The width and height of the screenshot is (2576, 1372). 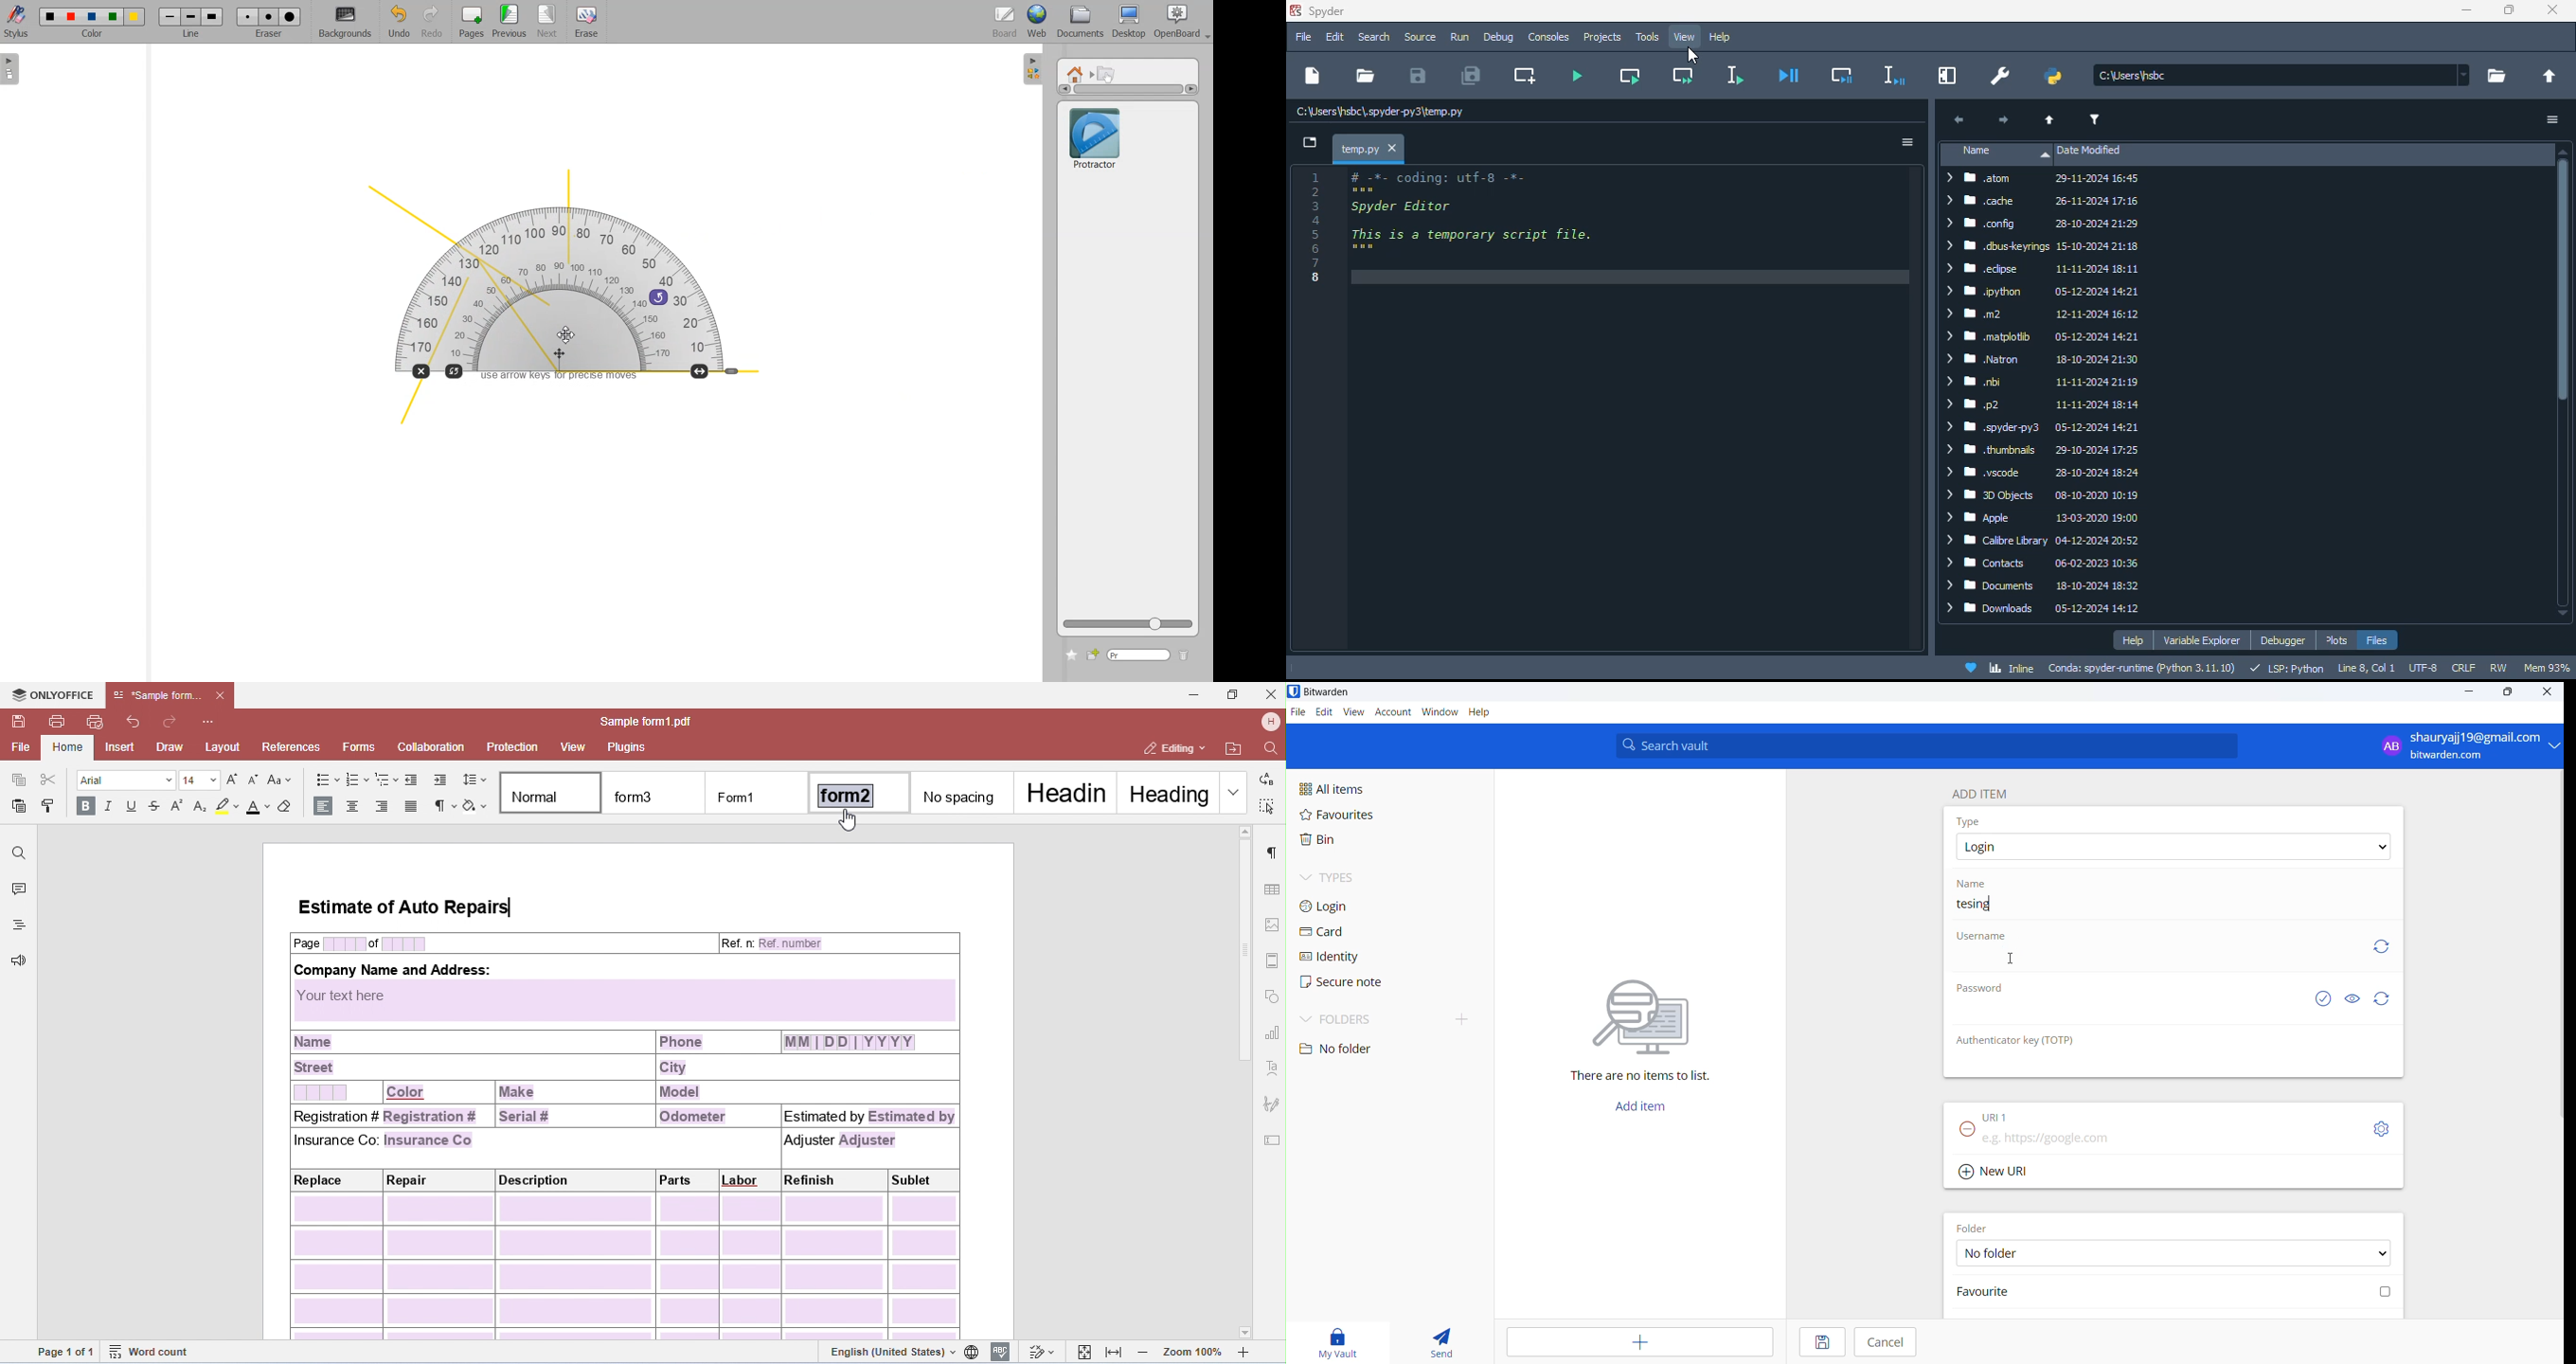 What do you see at coordinates (2042, 335) in the screenshot?
I see `-matplotib` at bounding box center [2042, 335].